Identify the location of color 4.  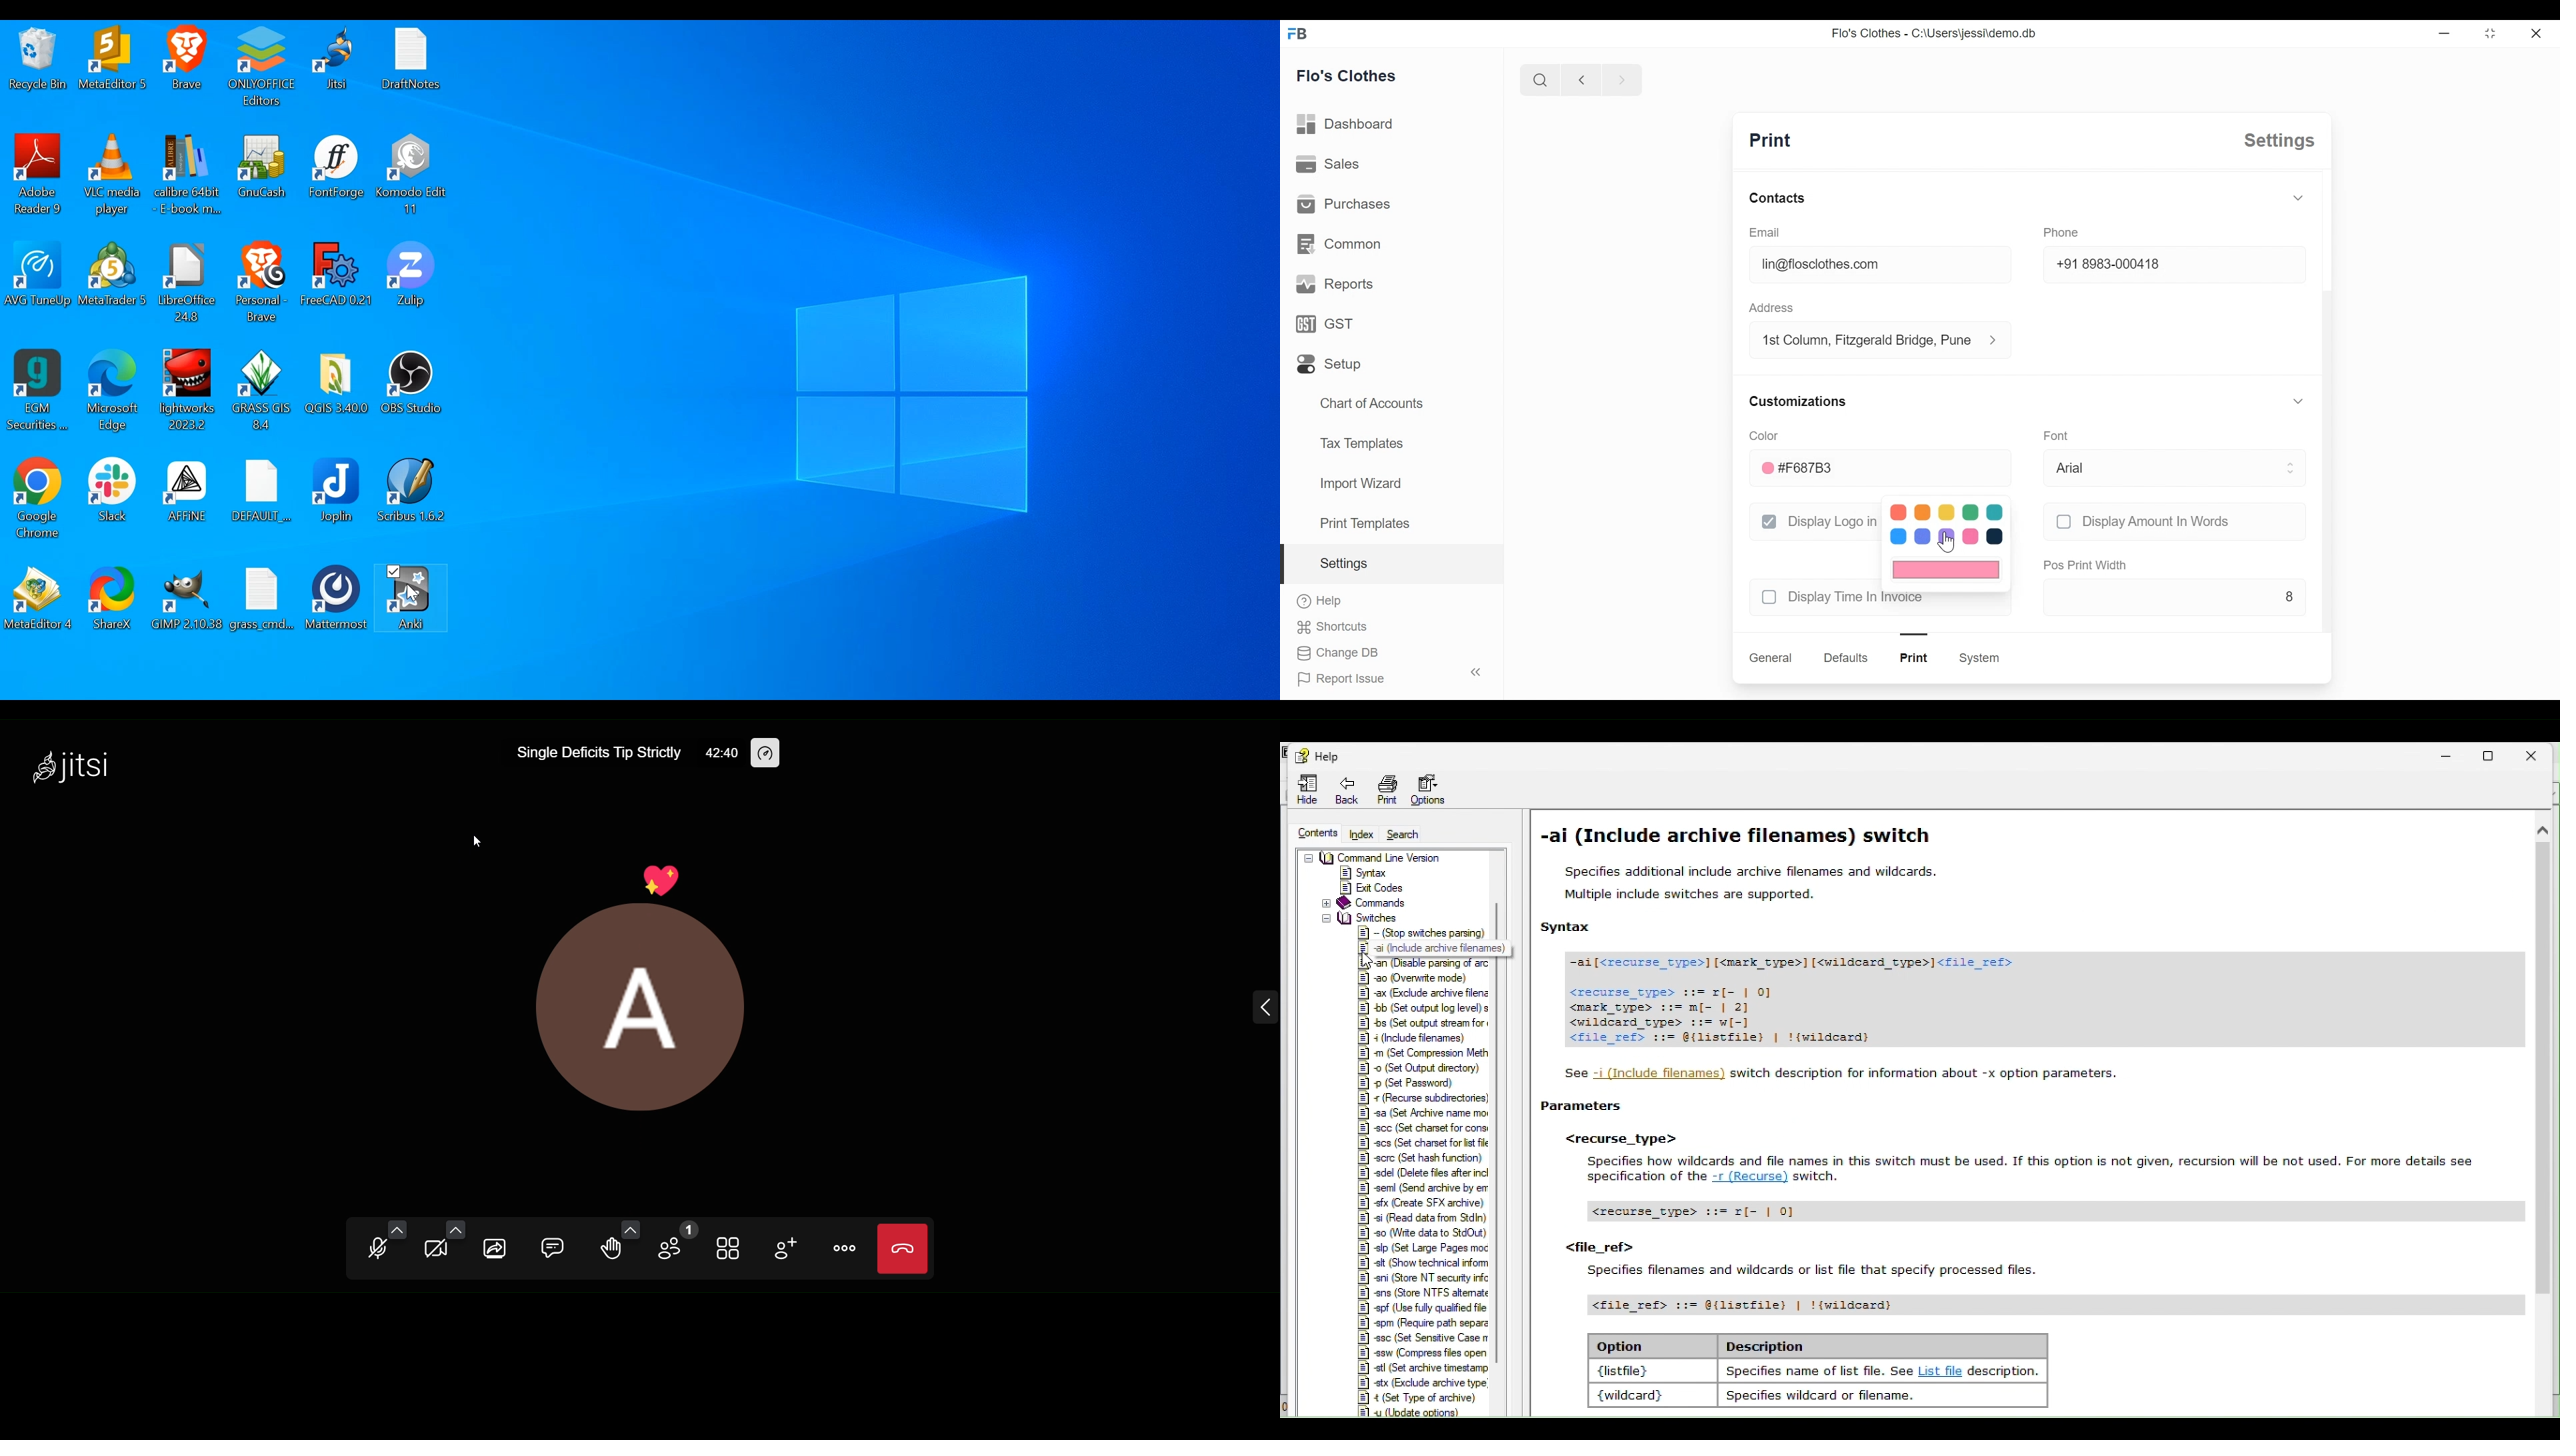
(1971, 512).